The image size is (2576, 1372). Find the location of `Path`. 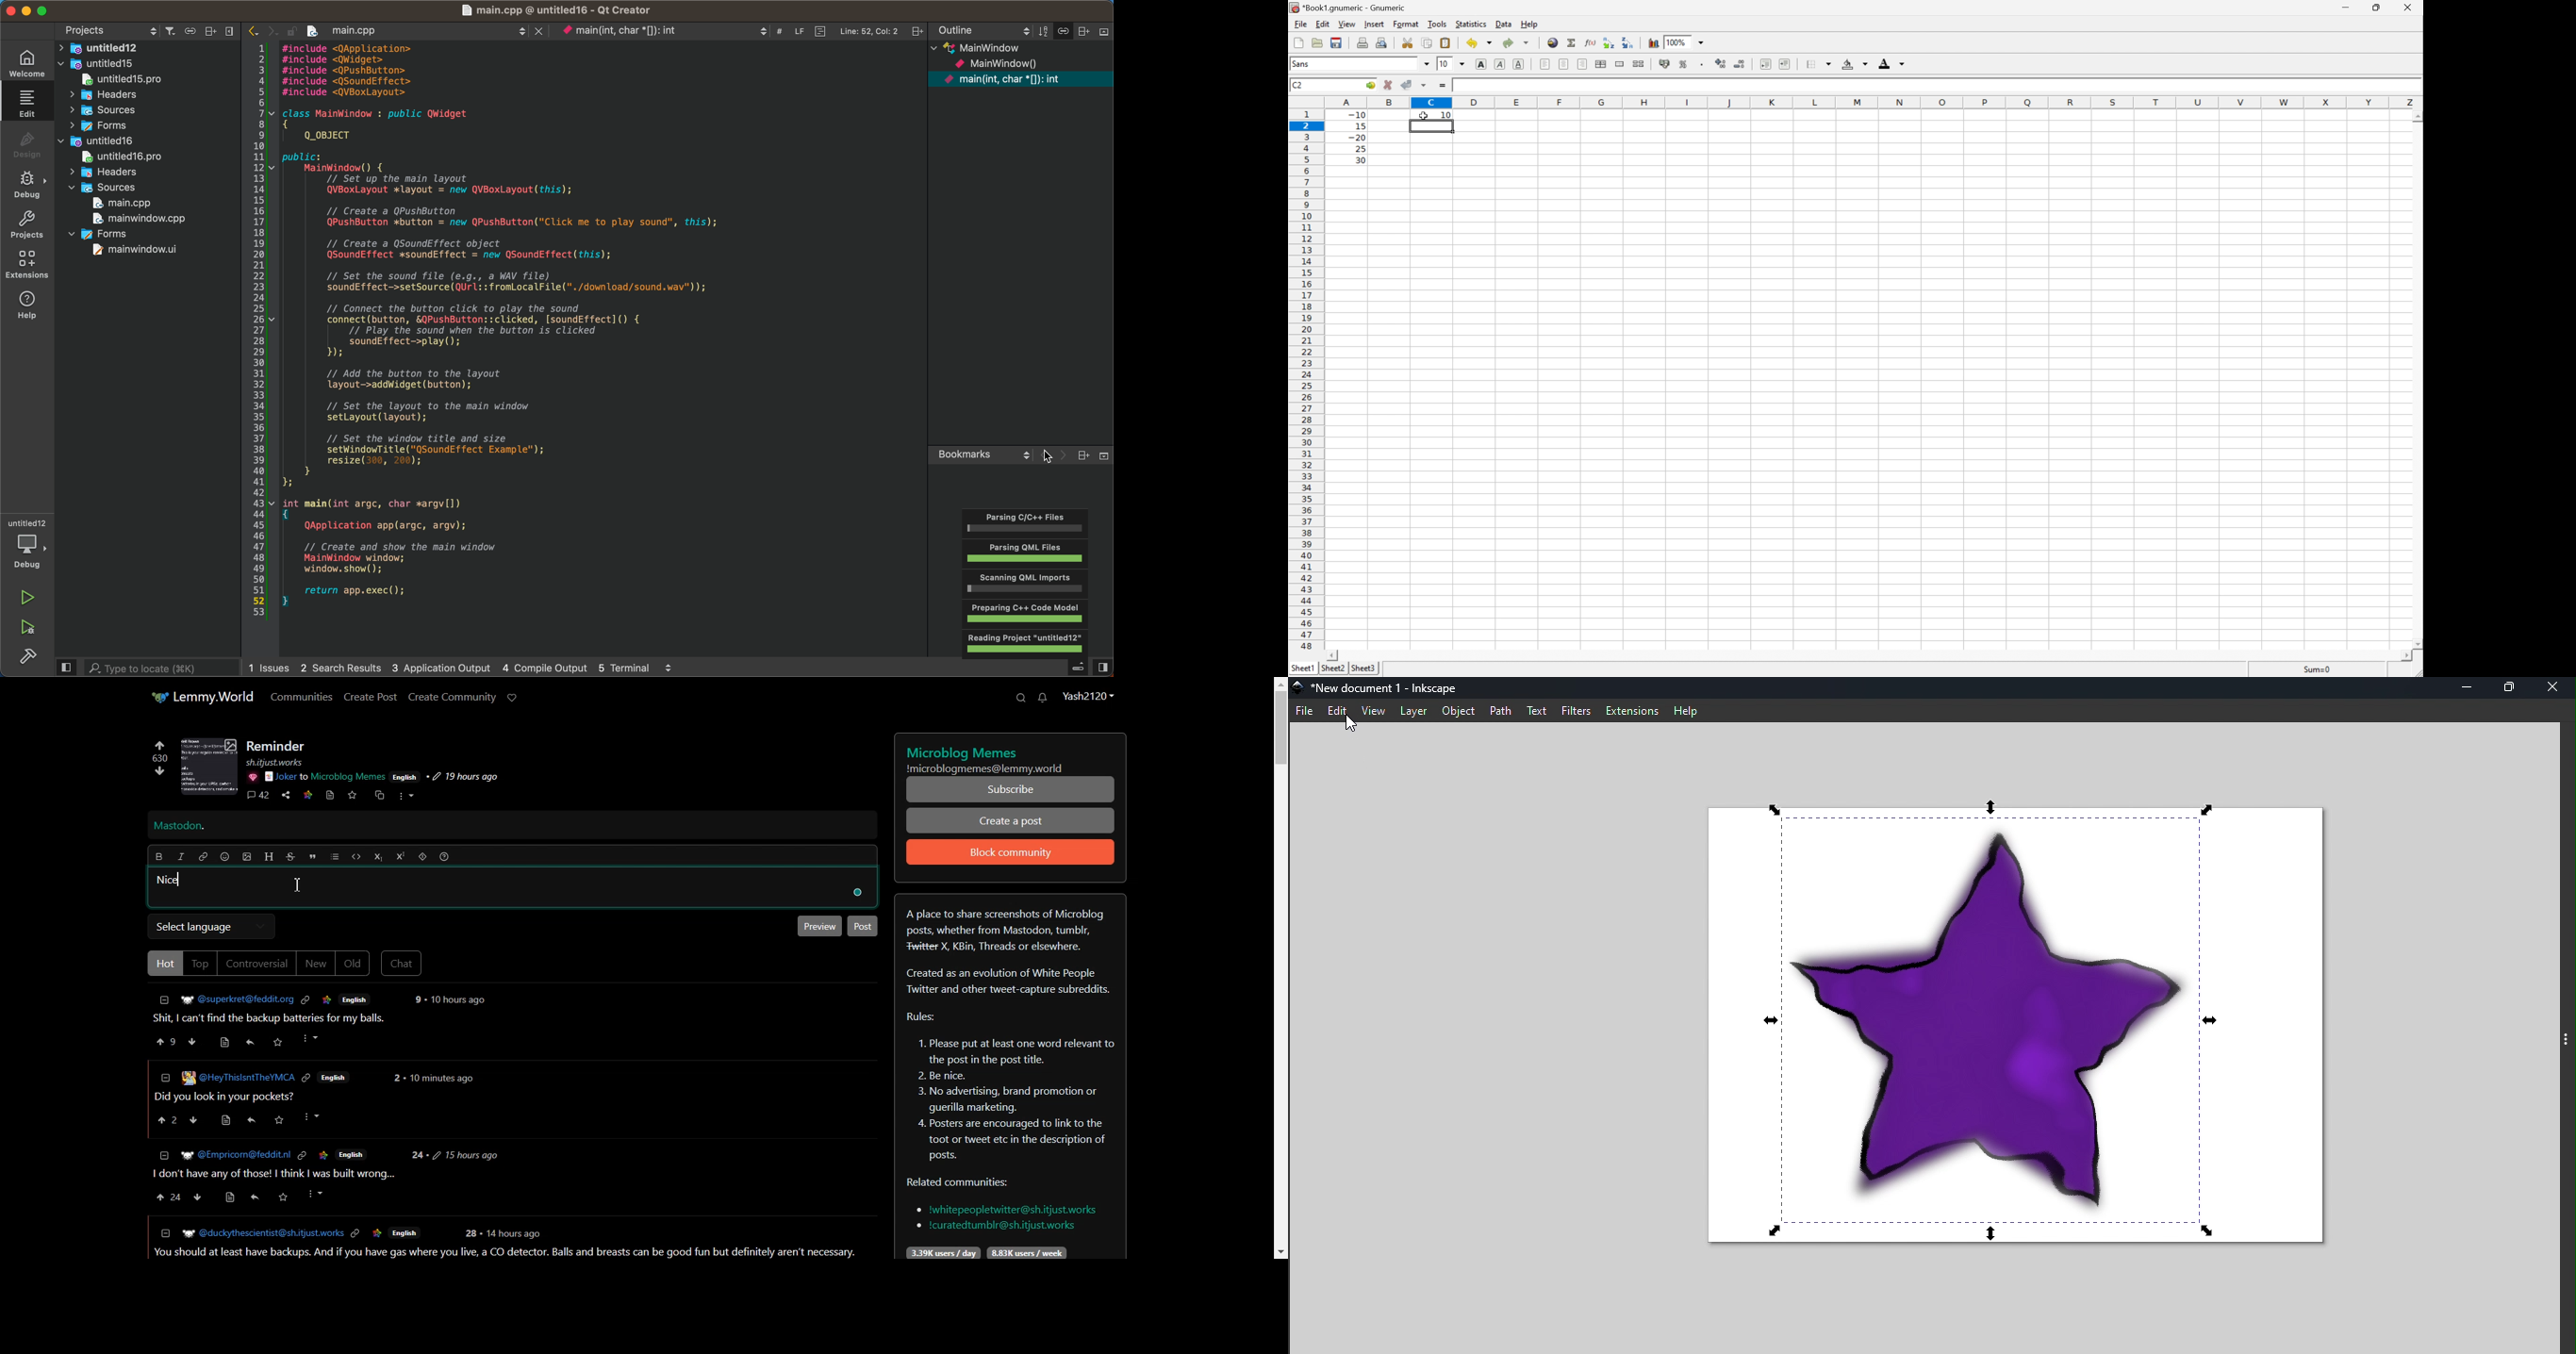

Path is located at coordinates (1501, 711).